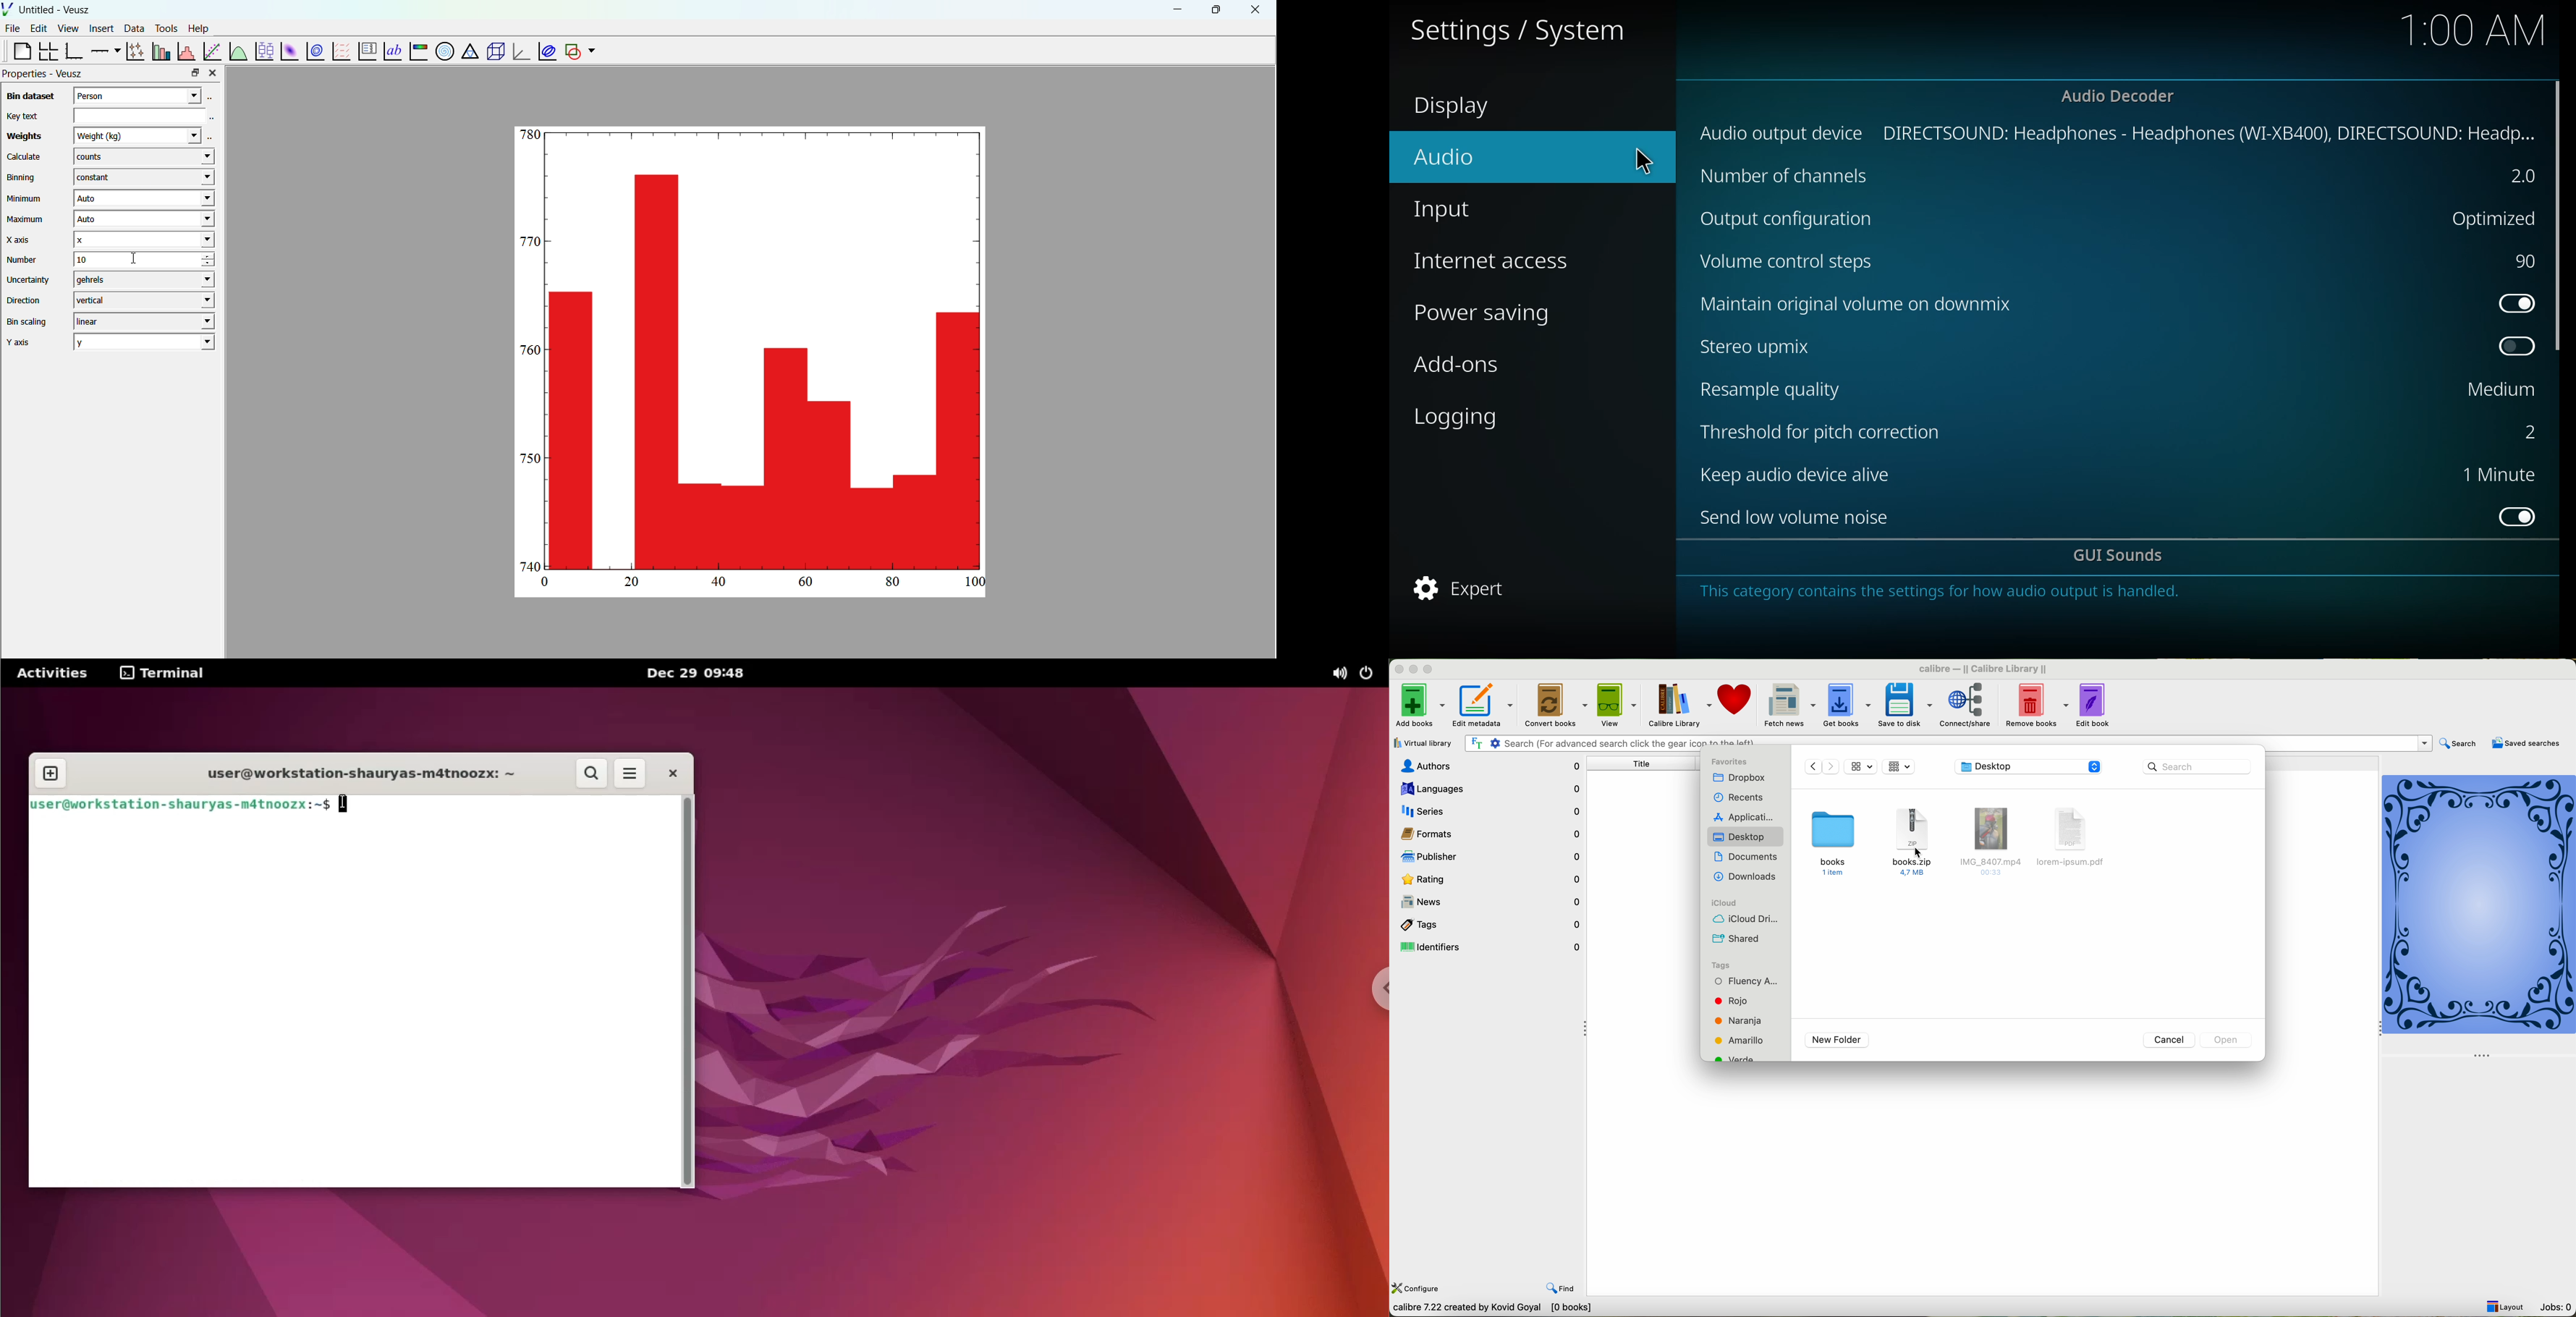  Describe the element at coordinates (27, 220) in the screenshot. I see `Maximum` at that location.